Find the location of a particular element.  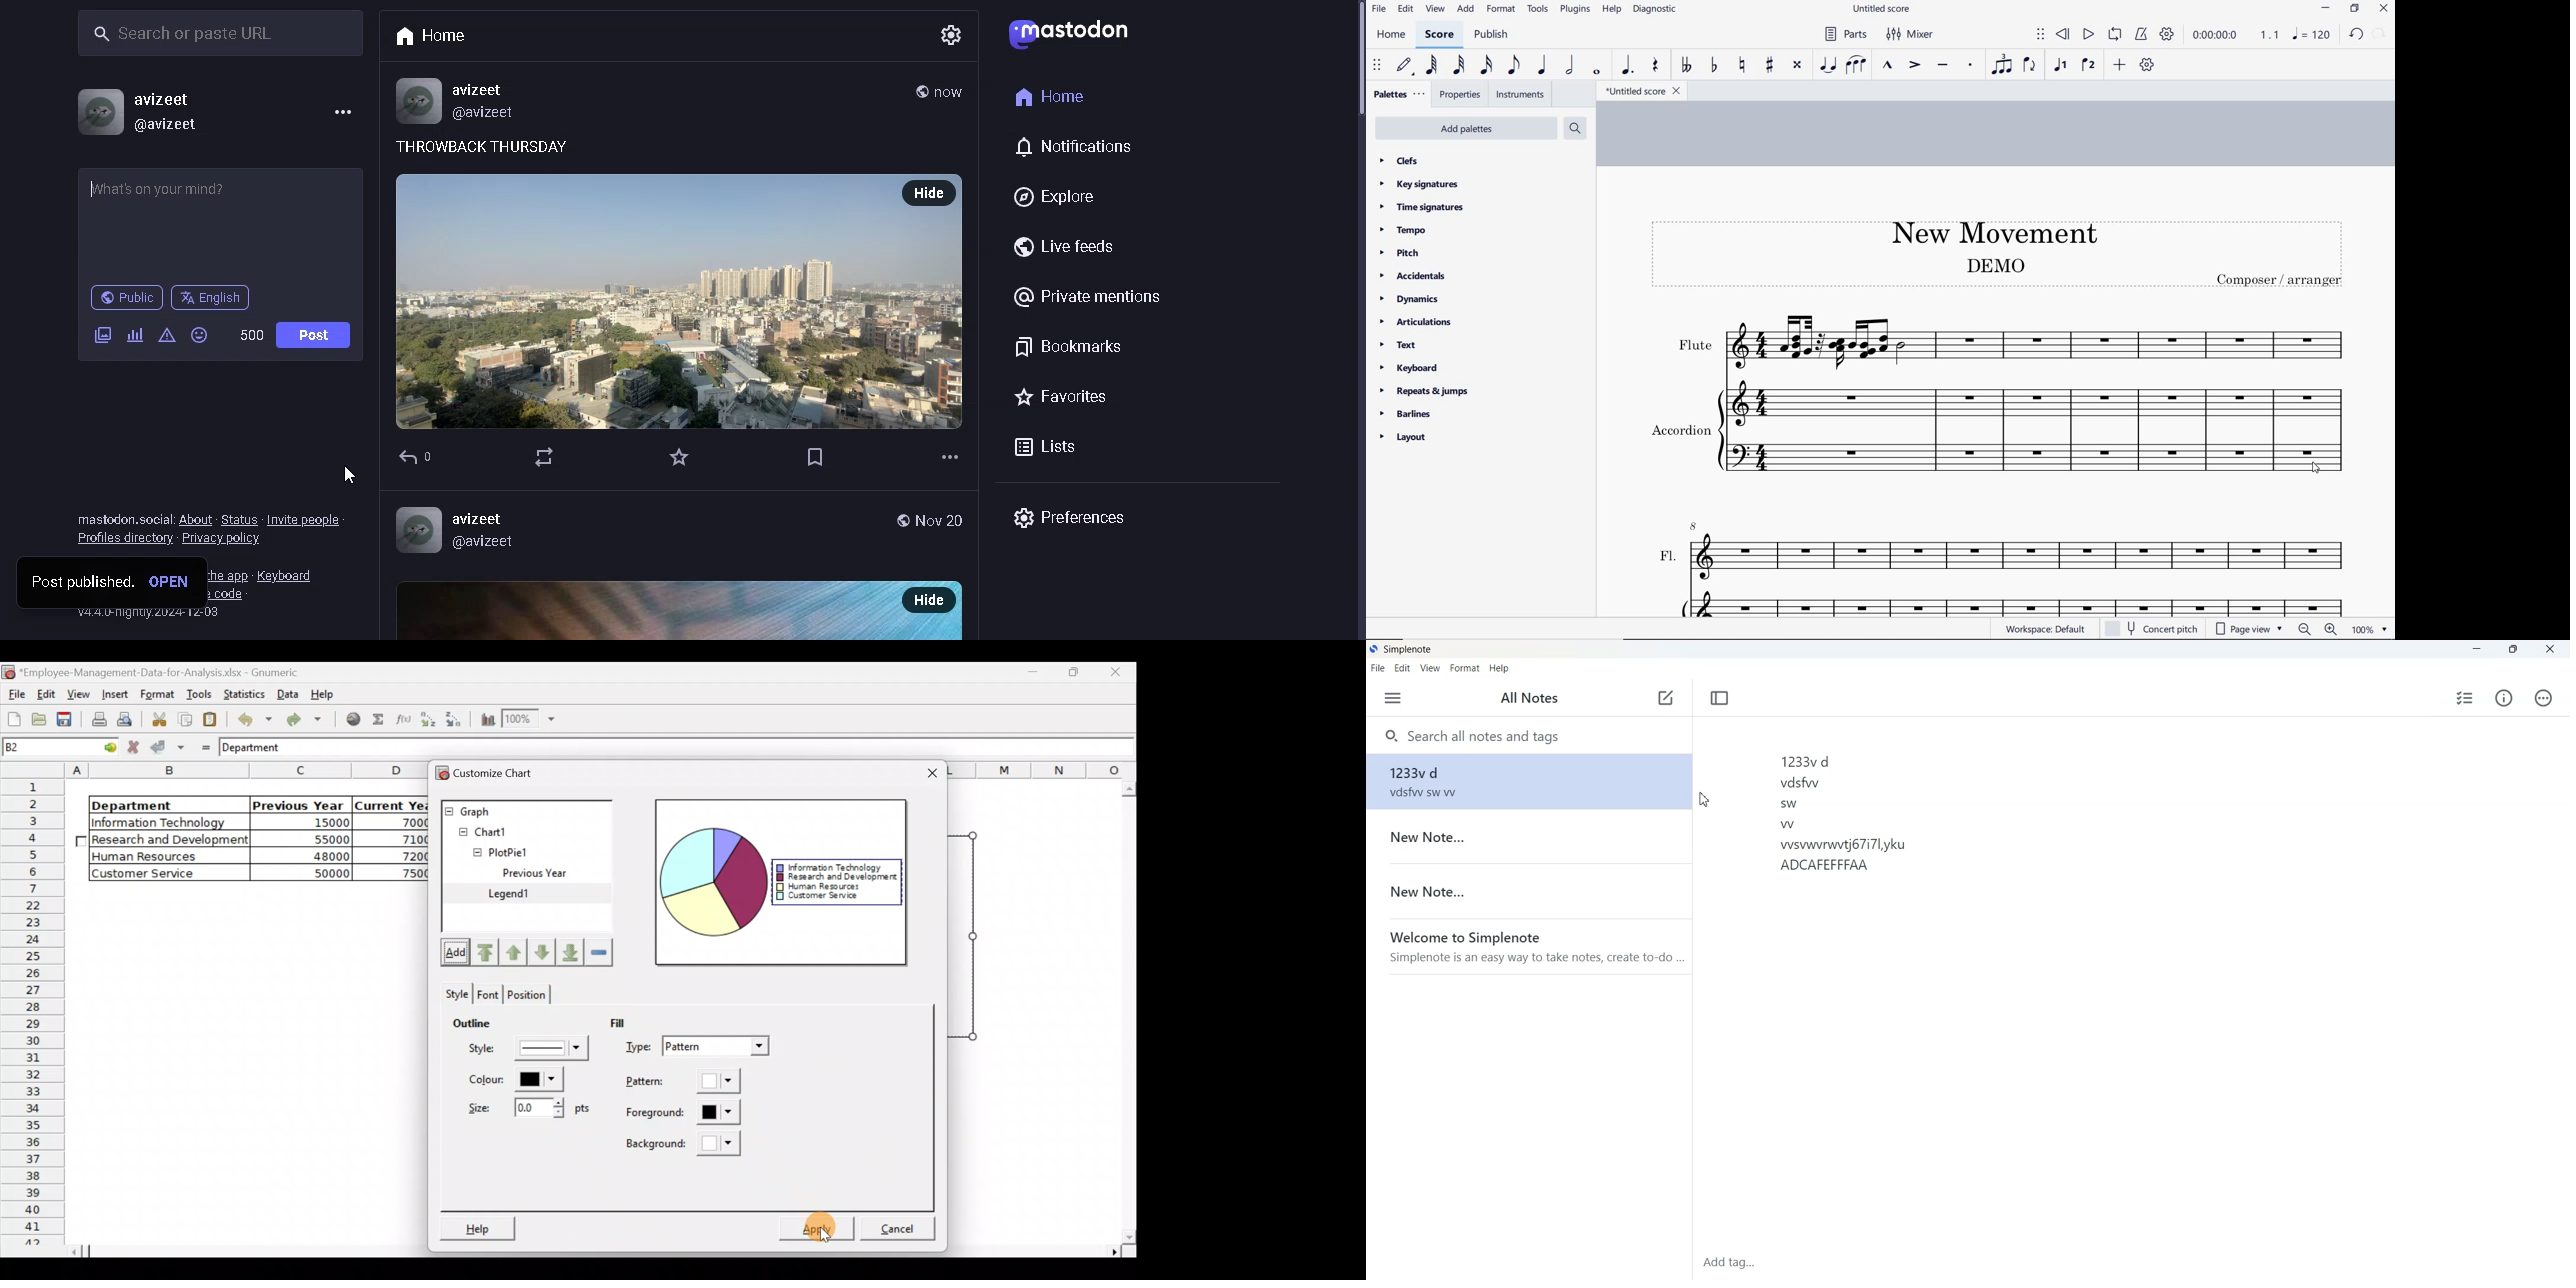

home is located at coordinates (1391, 34).